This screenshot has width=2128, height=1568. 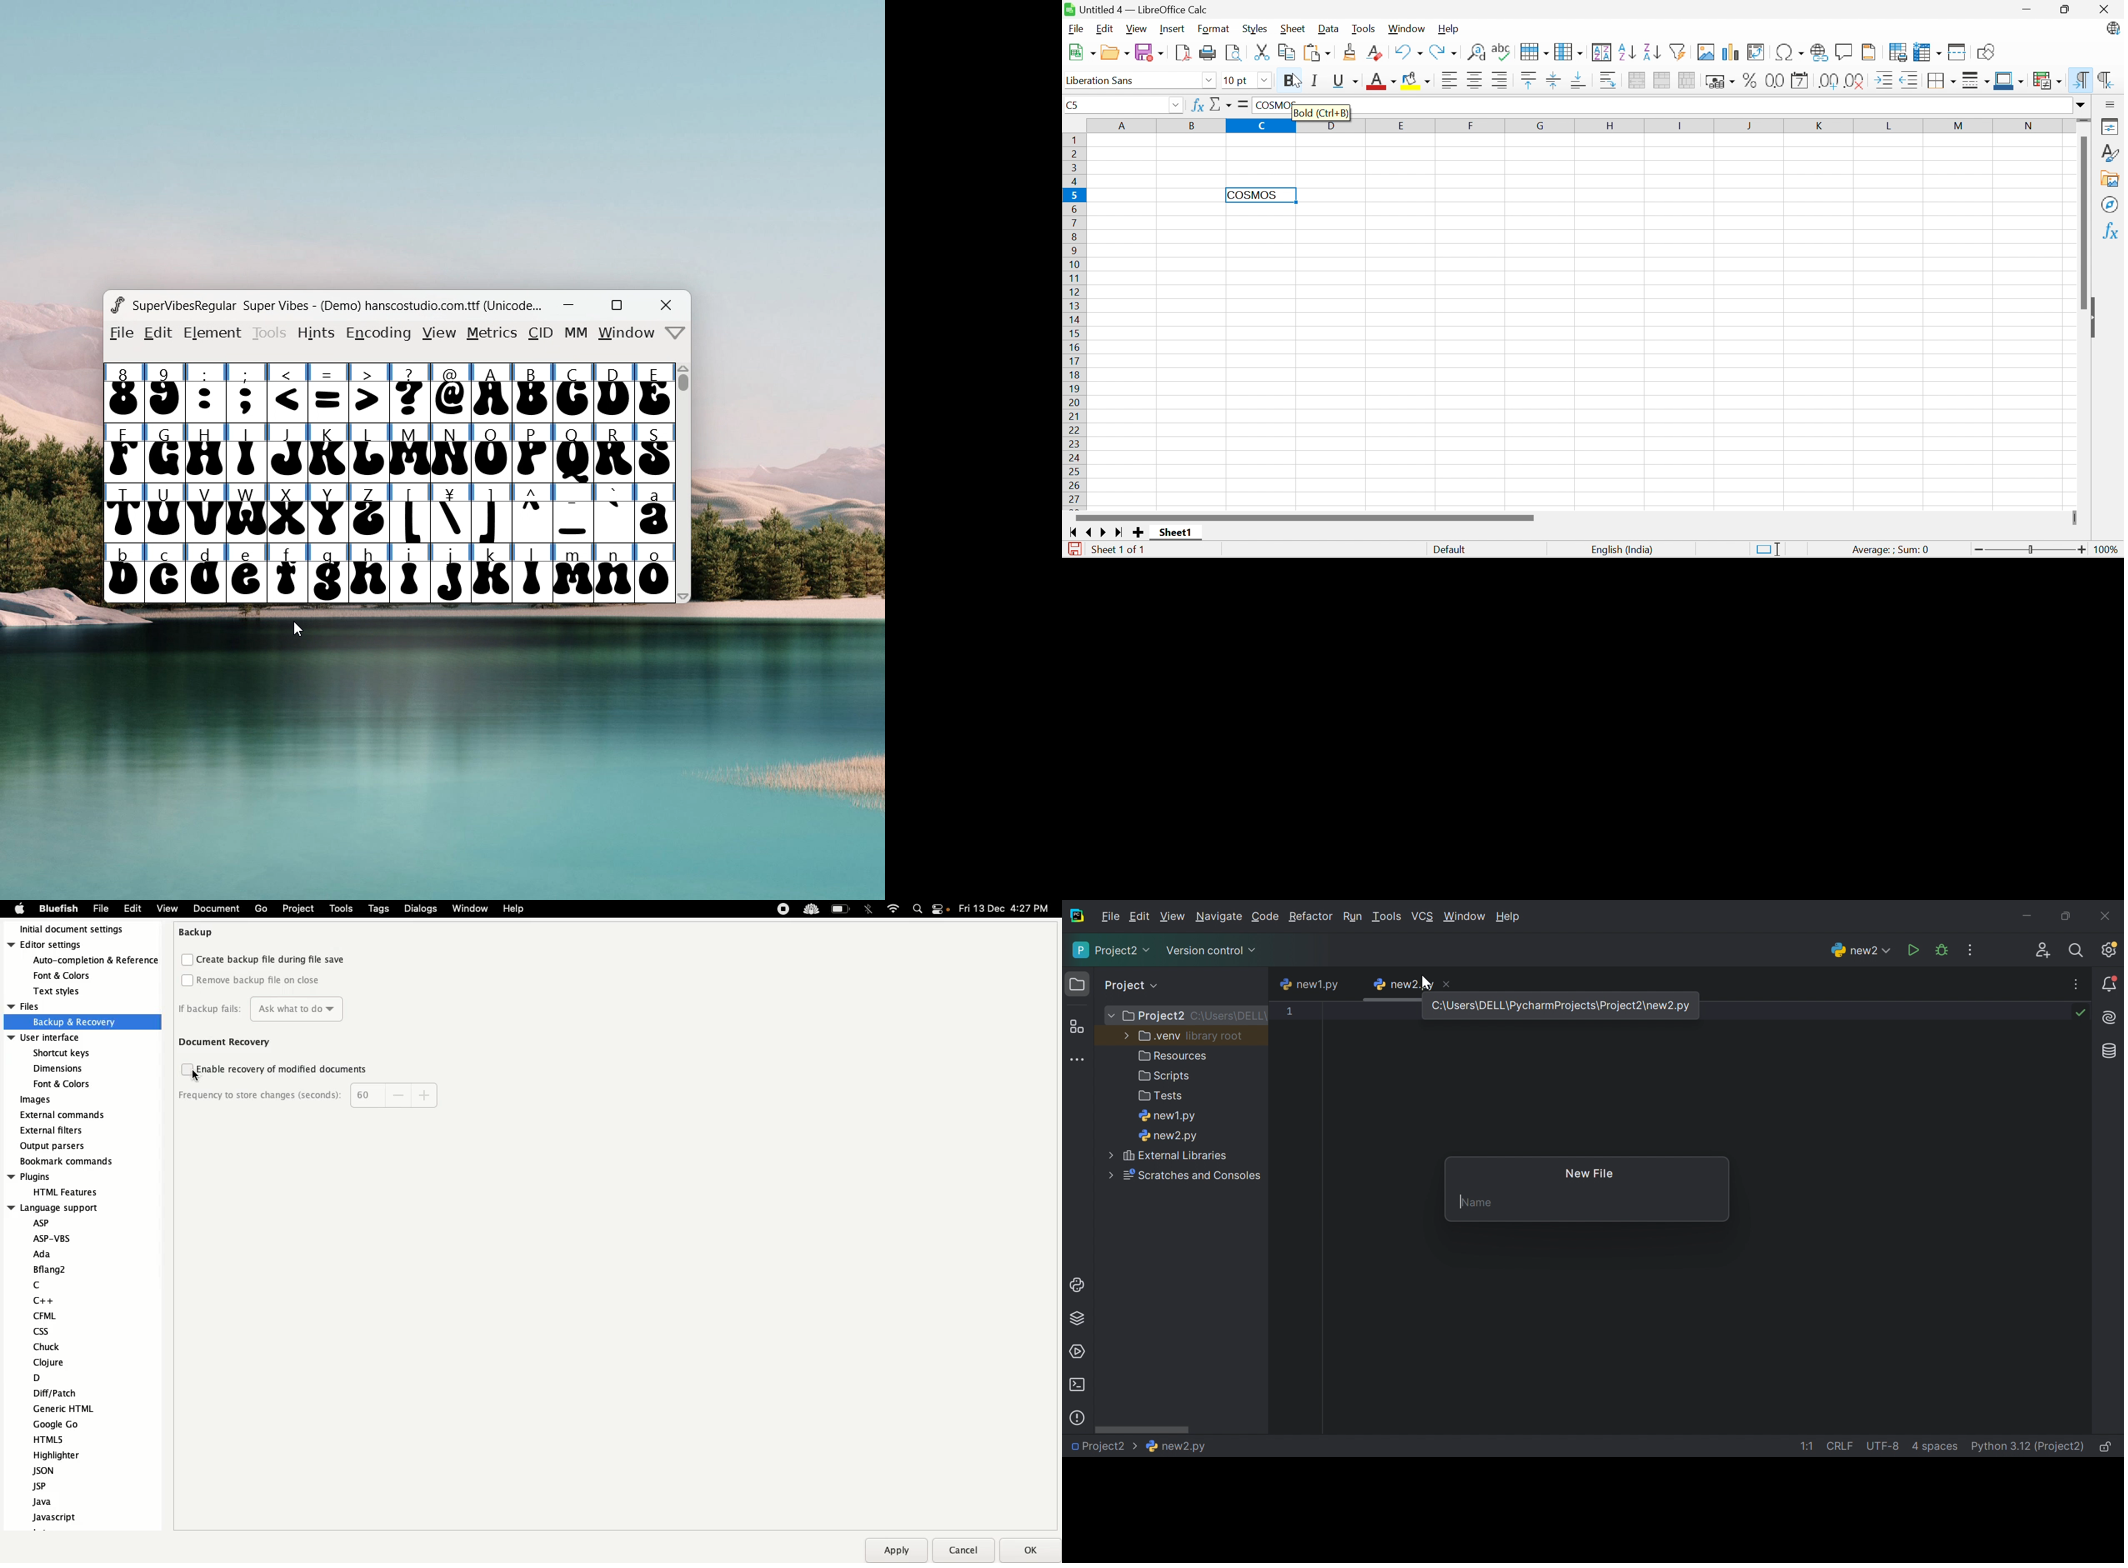 What do you see at coordinates (1532, 53) in the screenshot?
I see `Row` at bounding box center [1532, 53].